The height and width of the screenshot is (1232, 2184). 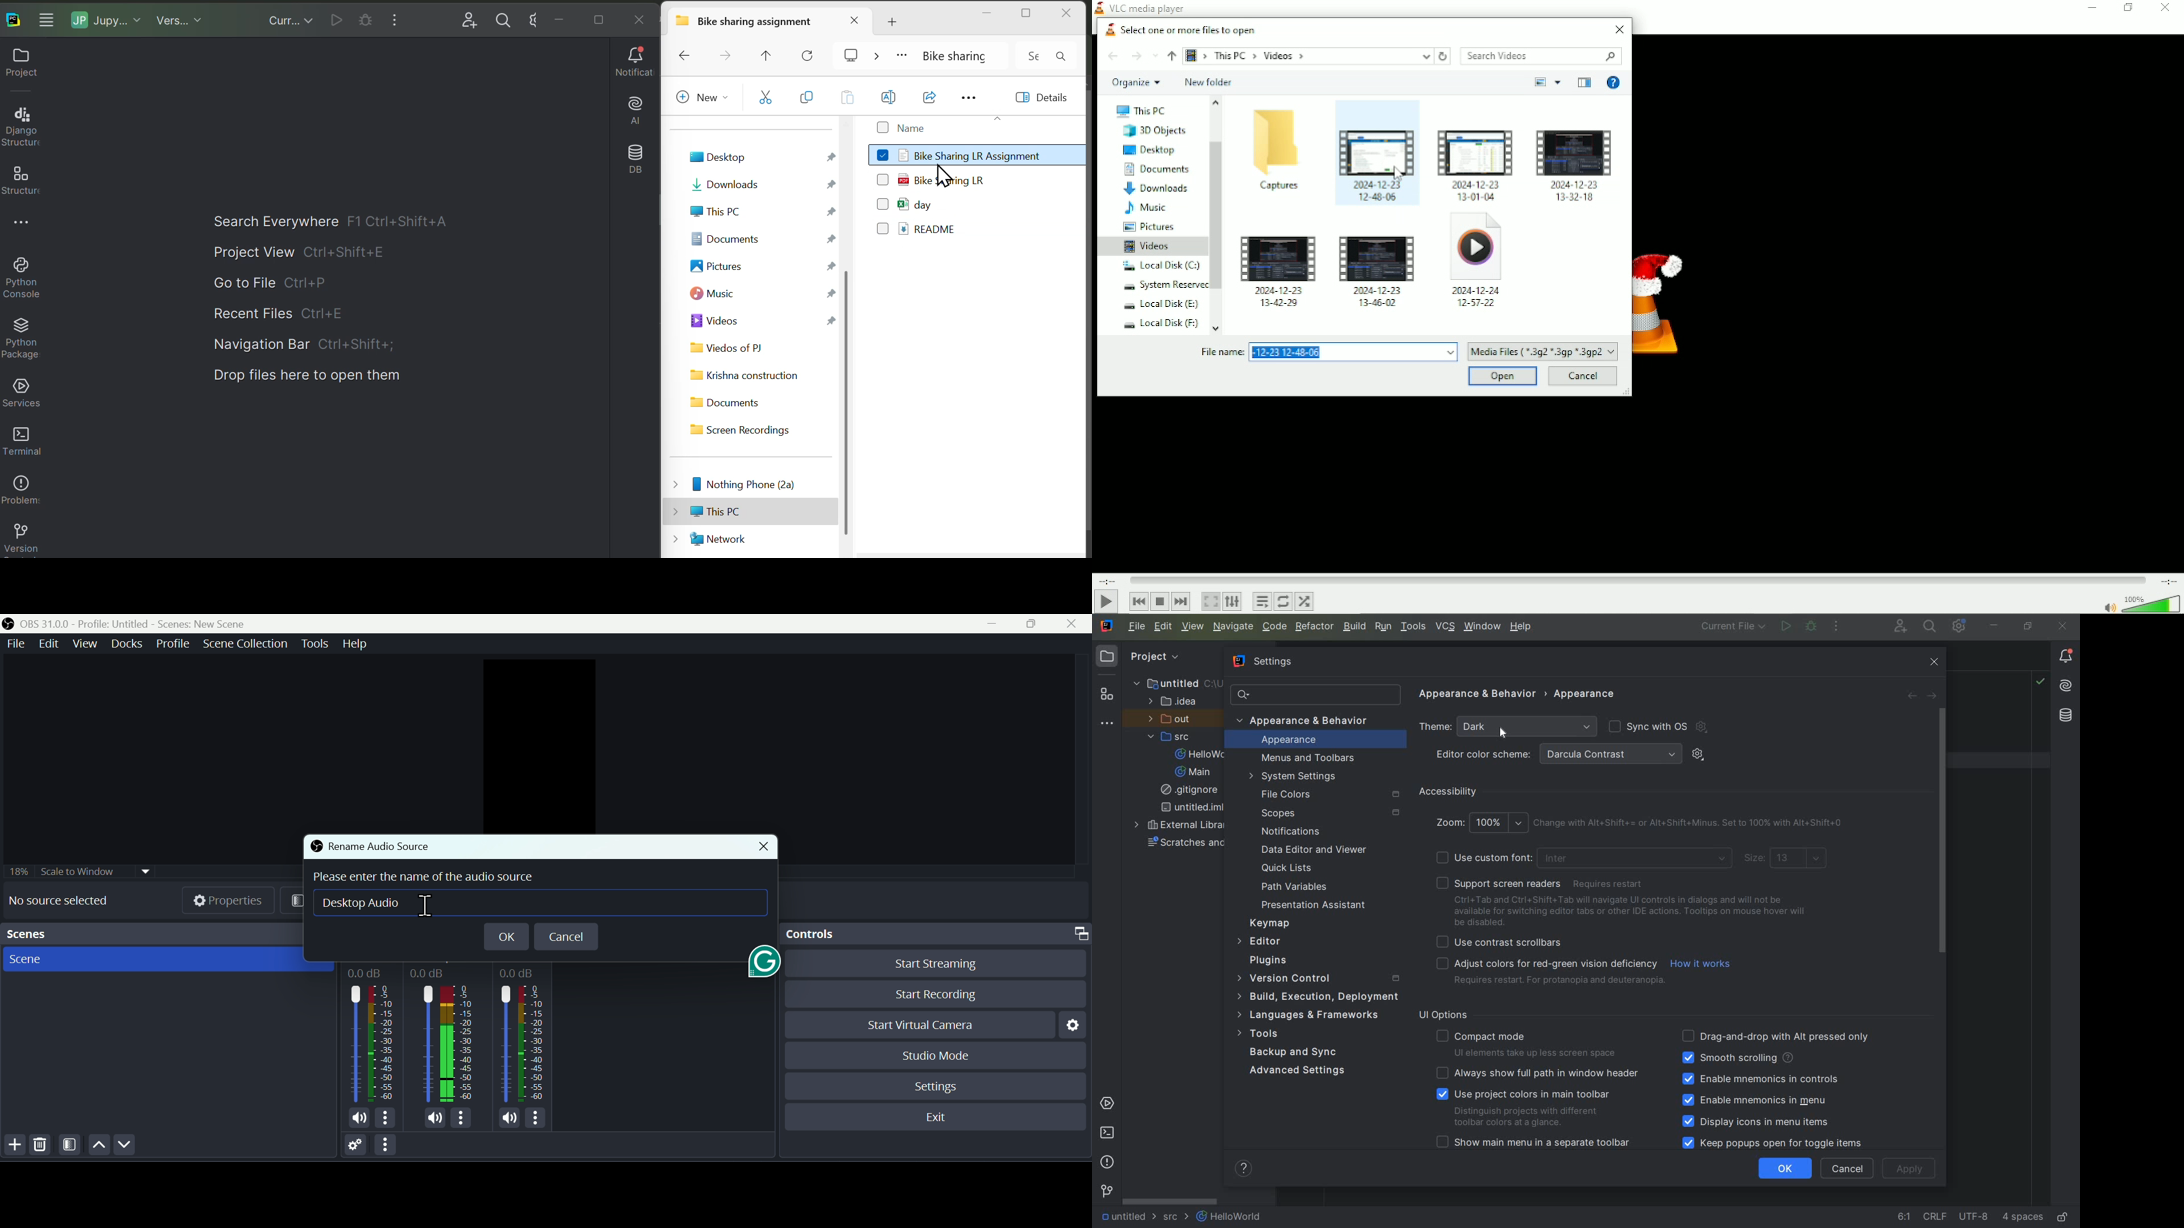 What do you see at coordinates (125, 643) in the screenshot?
I see `Docks` at bounding box center [125, 643].